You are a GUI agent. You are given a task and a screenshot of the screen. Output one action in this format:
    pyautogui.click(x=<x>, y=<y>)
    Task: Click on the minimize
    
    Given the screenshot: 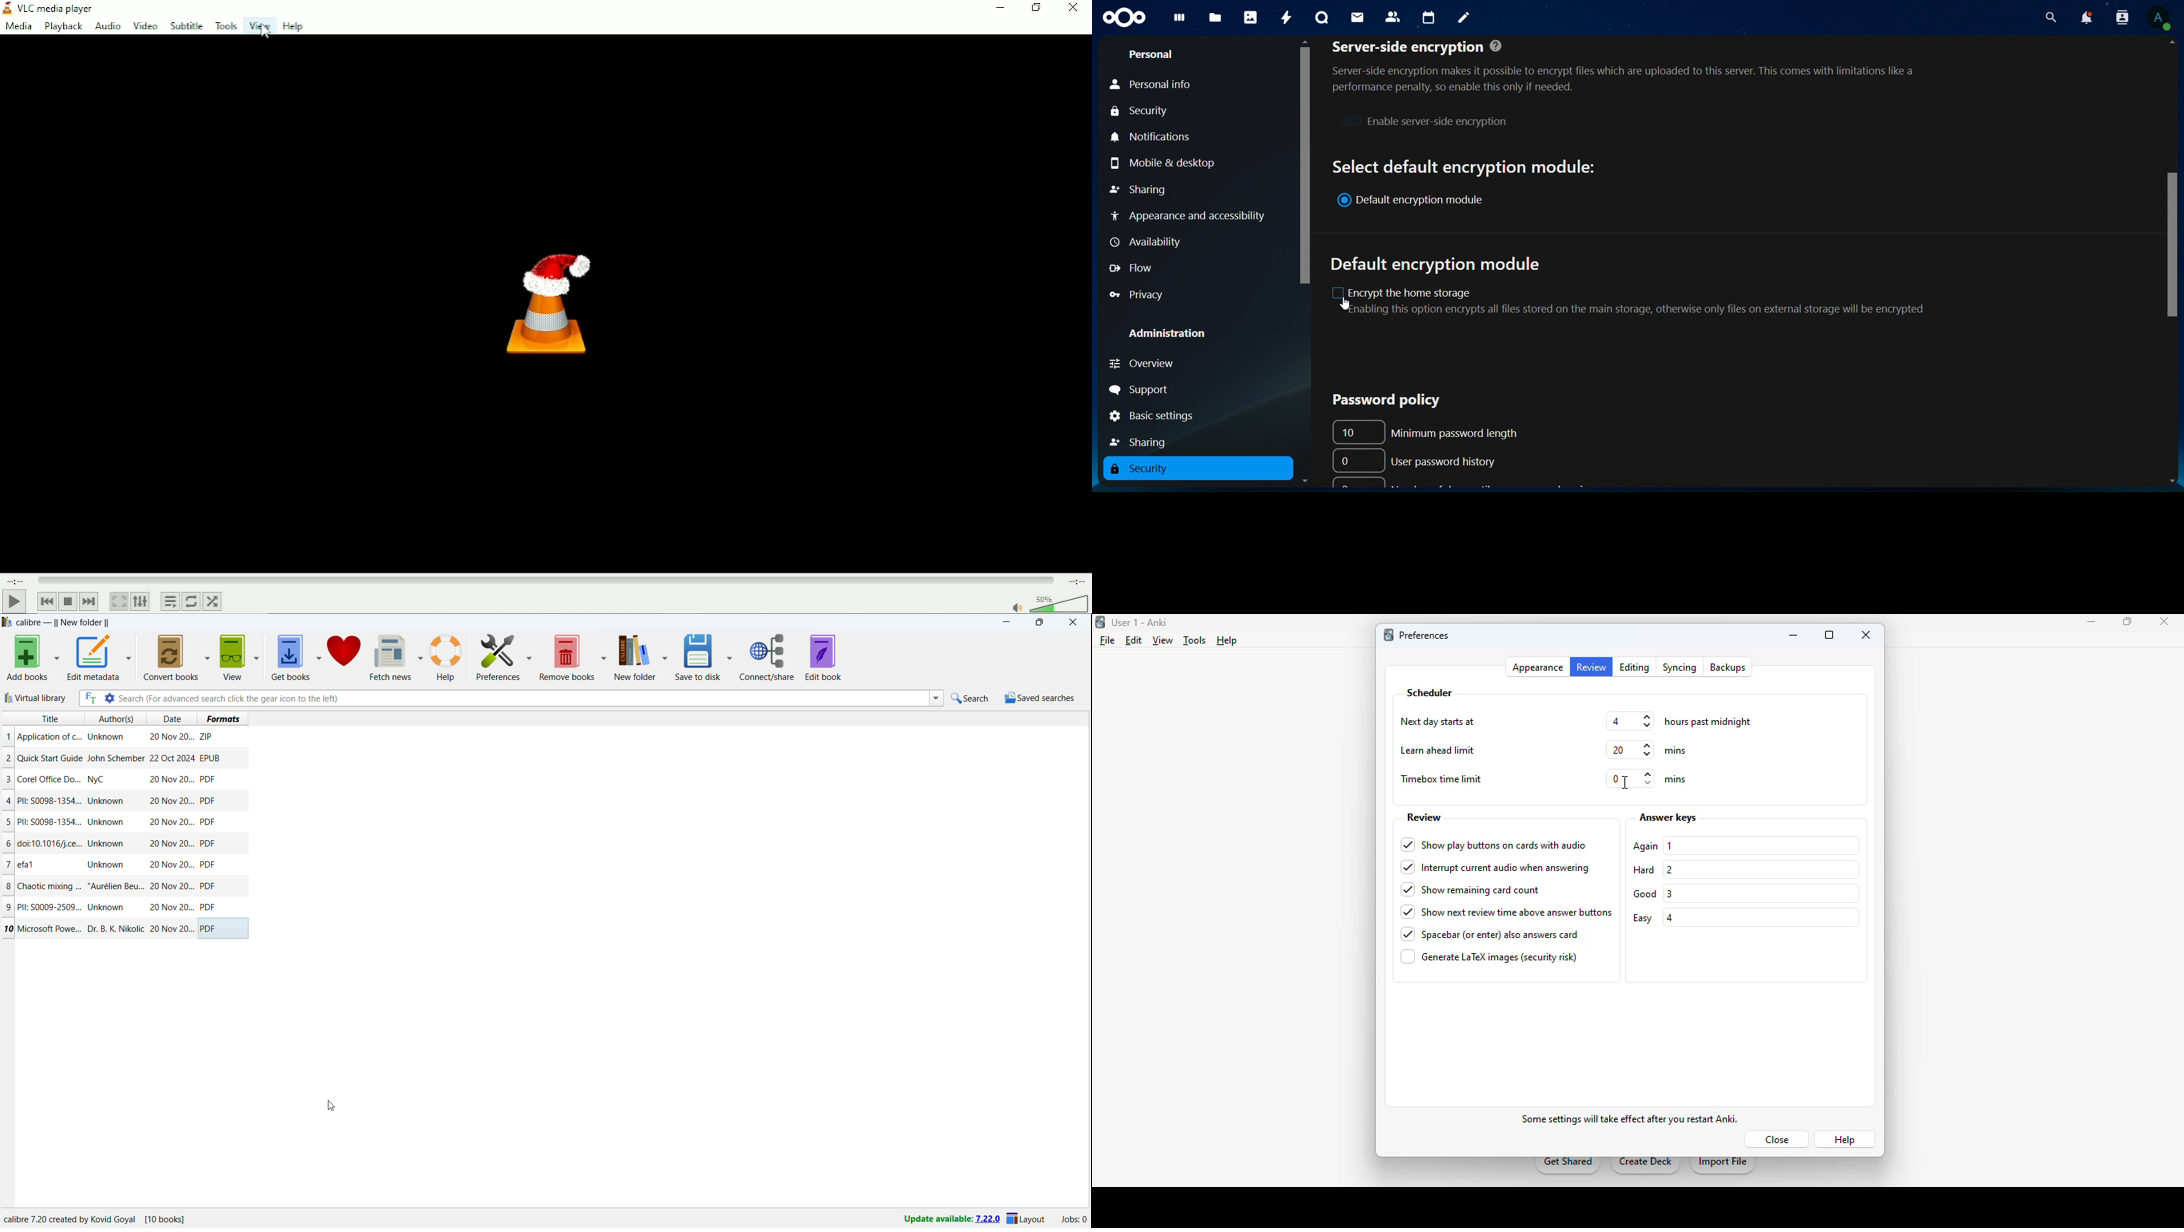 What is the action you would take?
    pyautogui.click(x=2093, y=622)
    